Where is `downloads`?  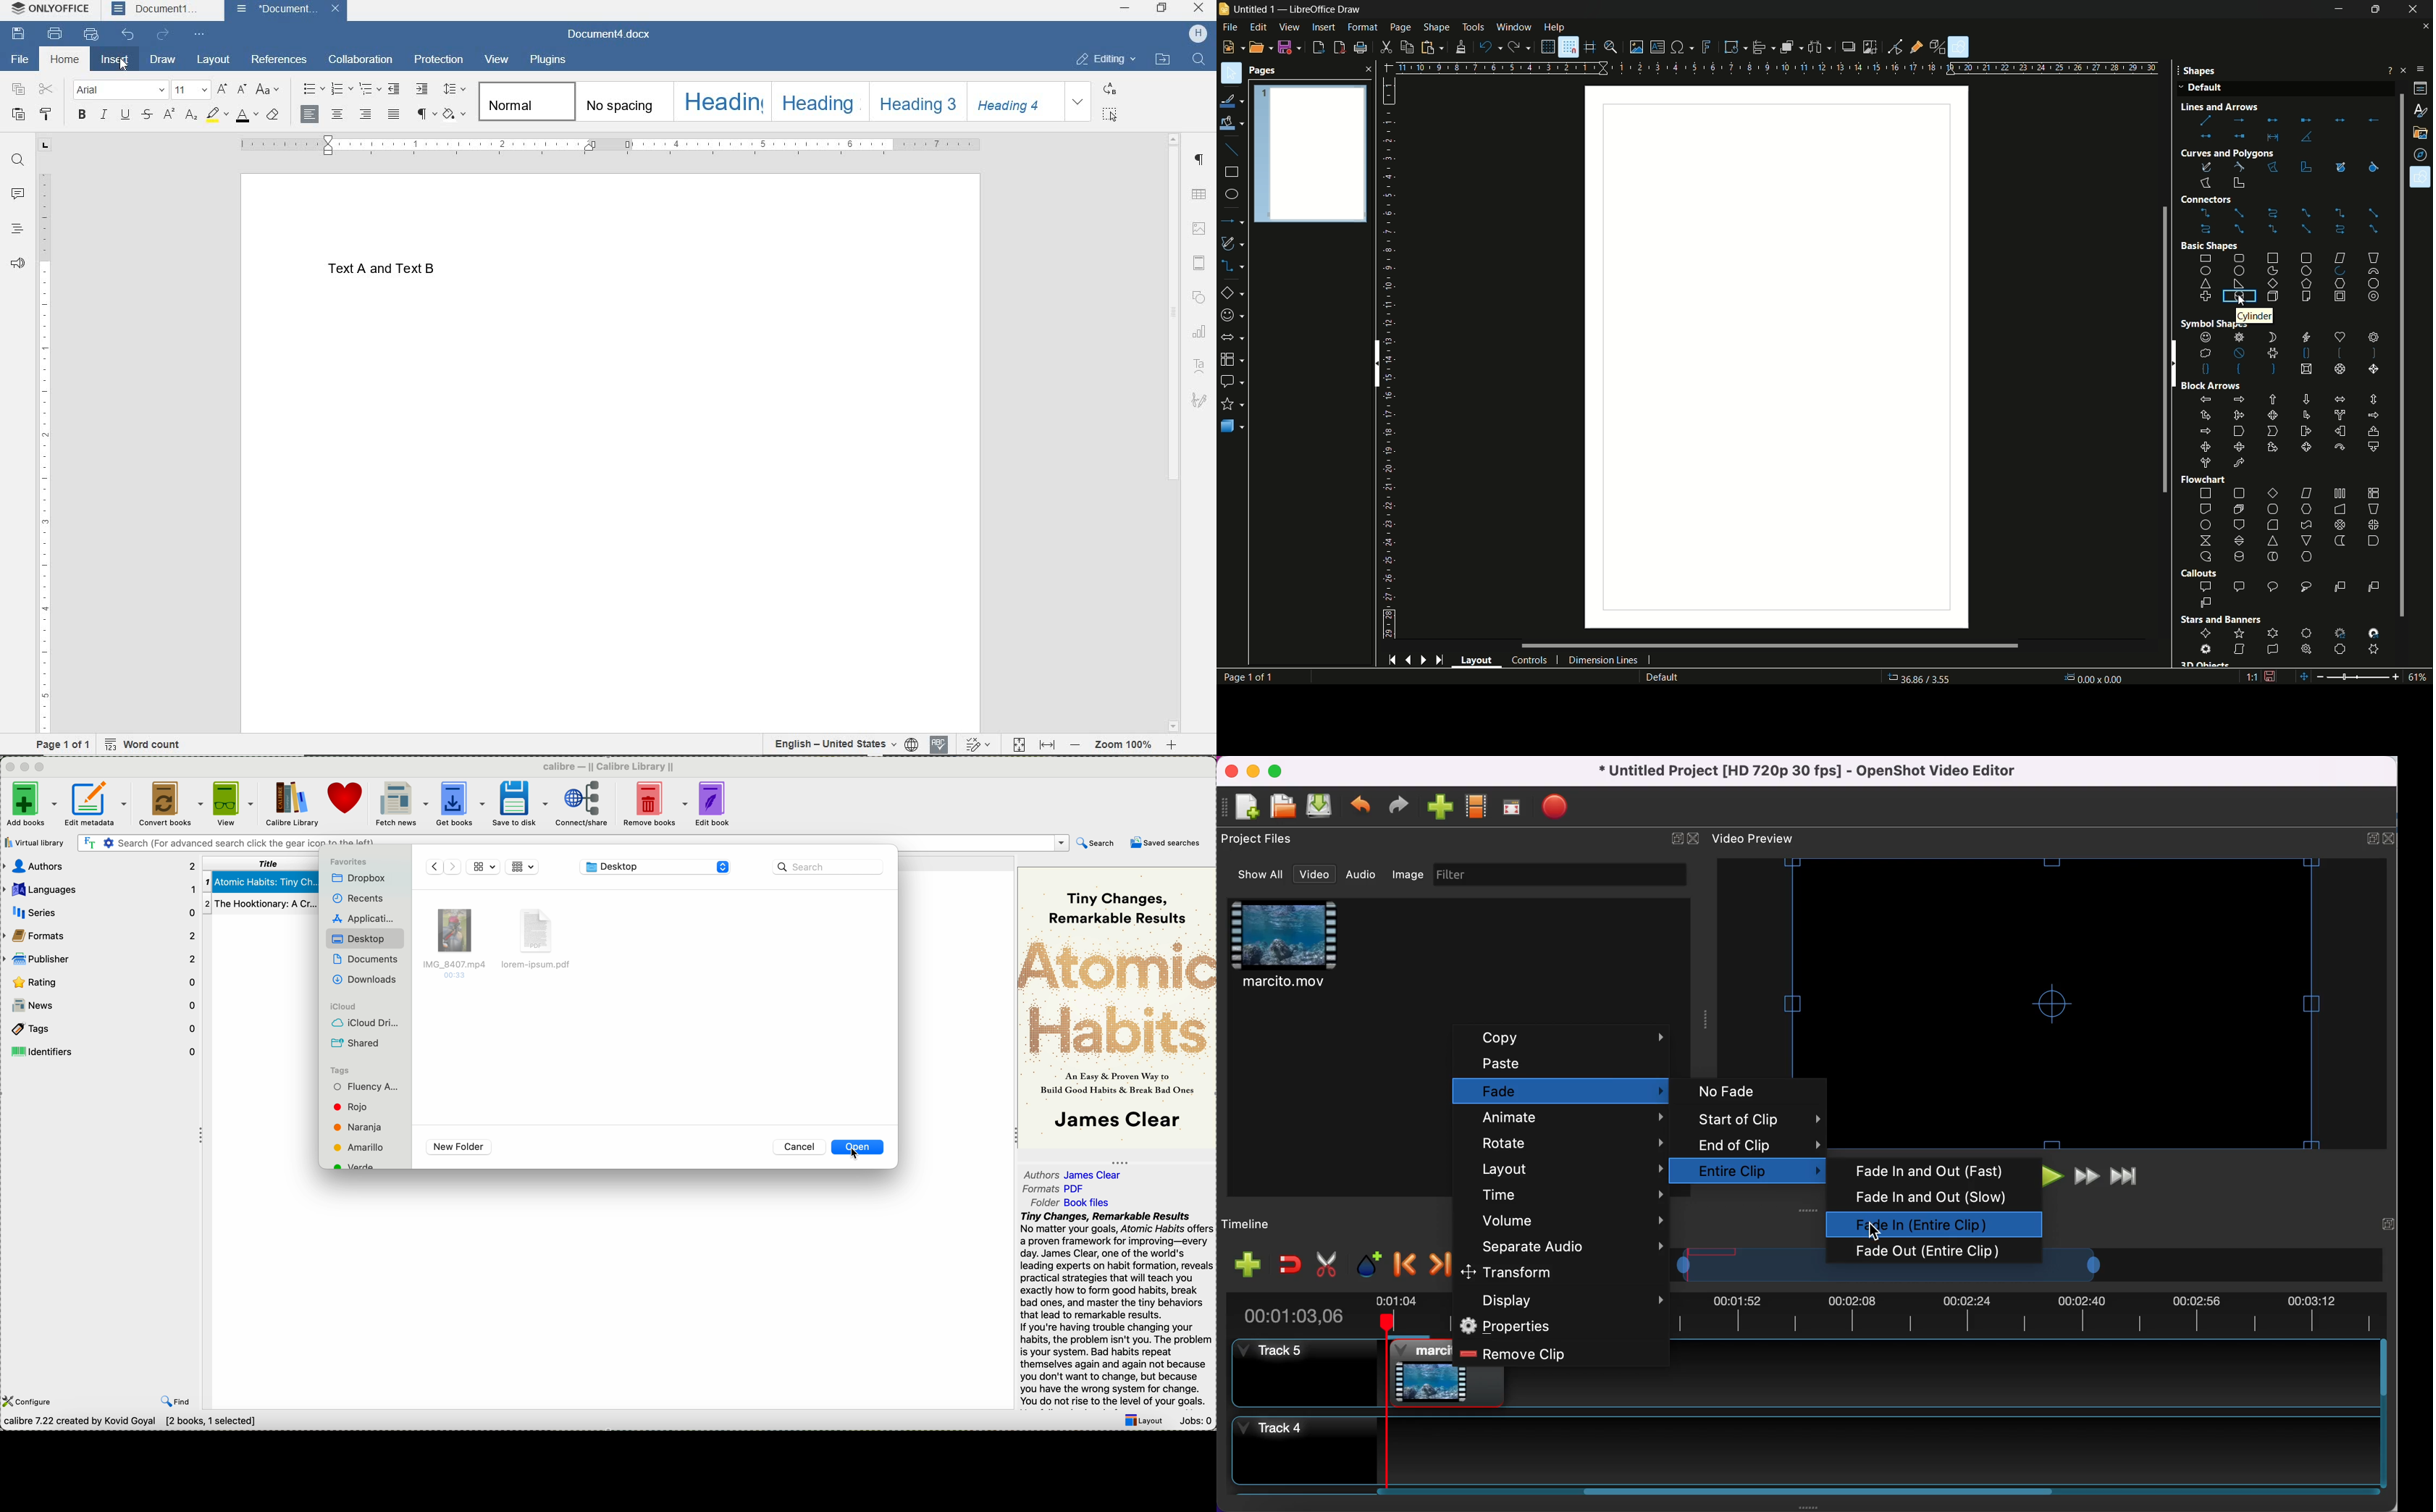 downloads is located at coordinates (368, 980).